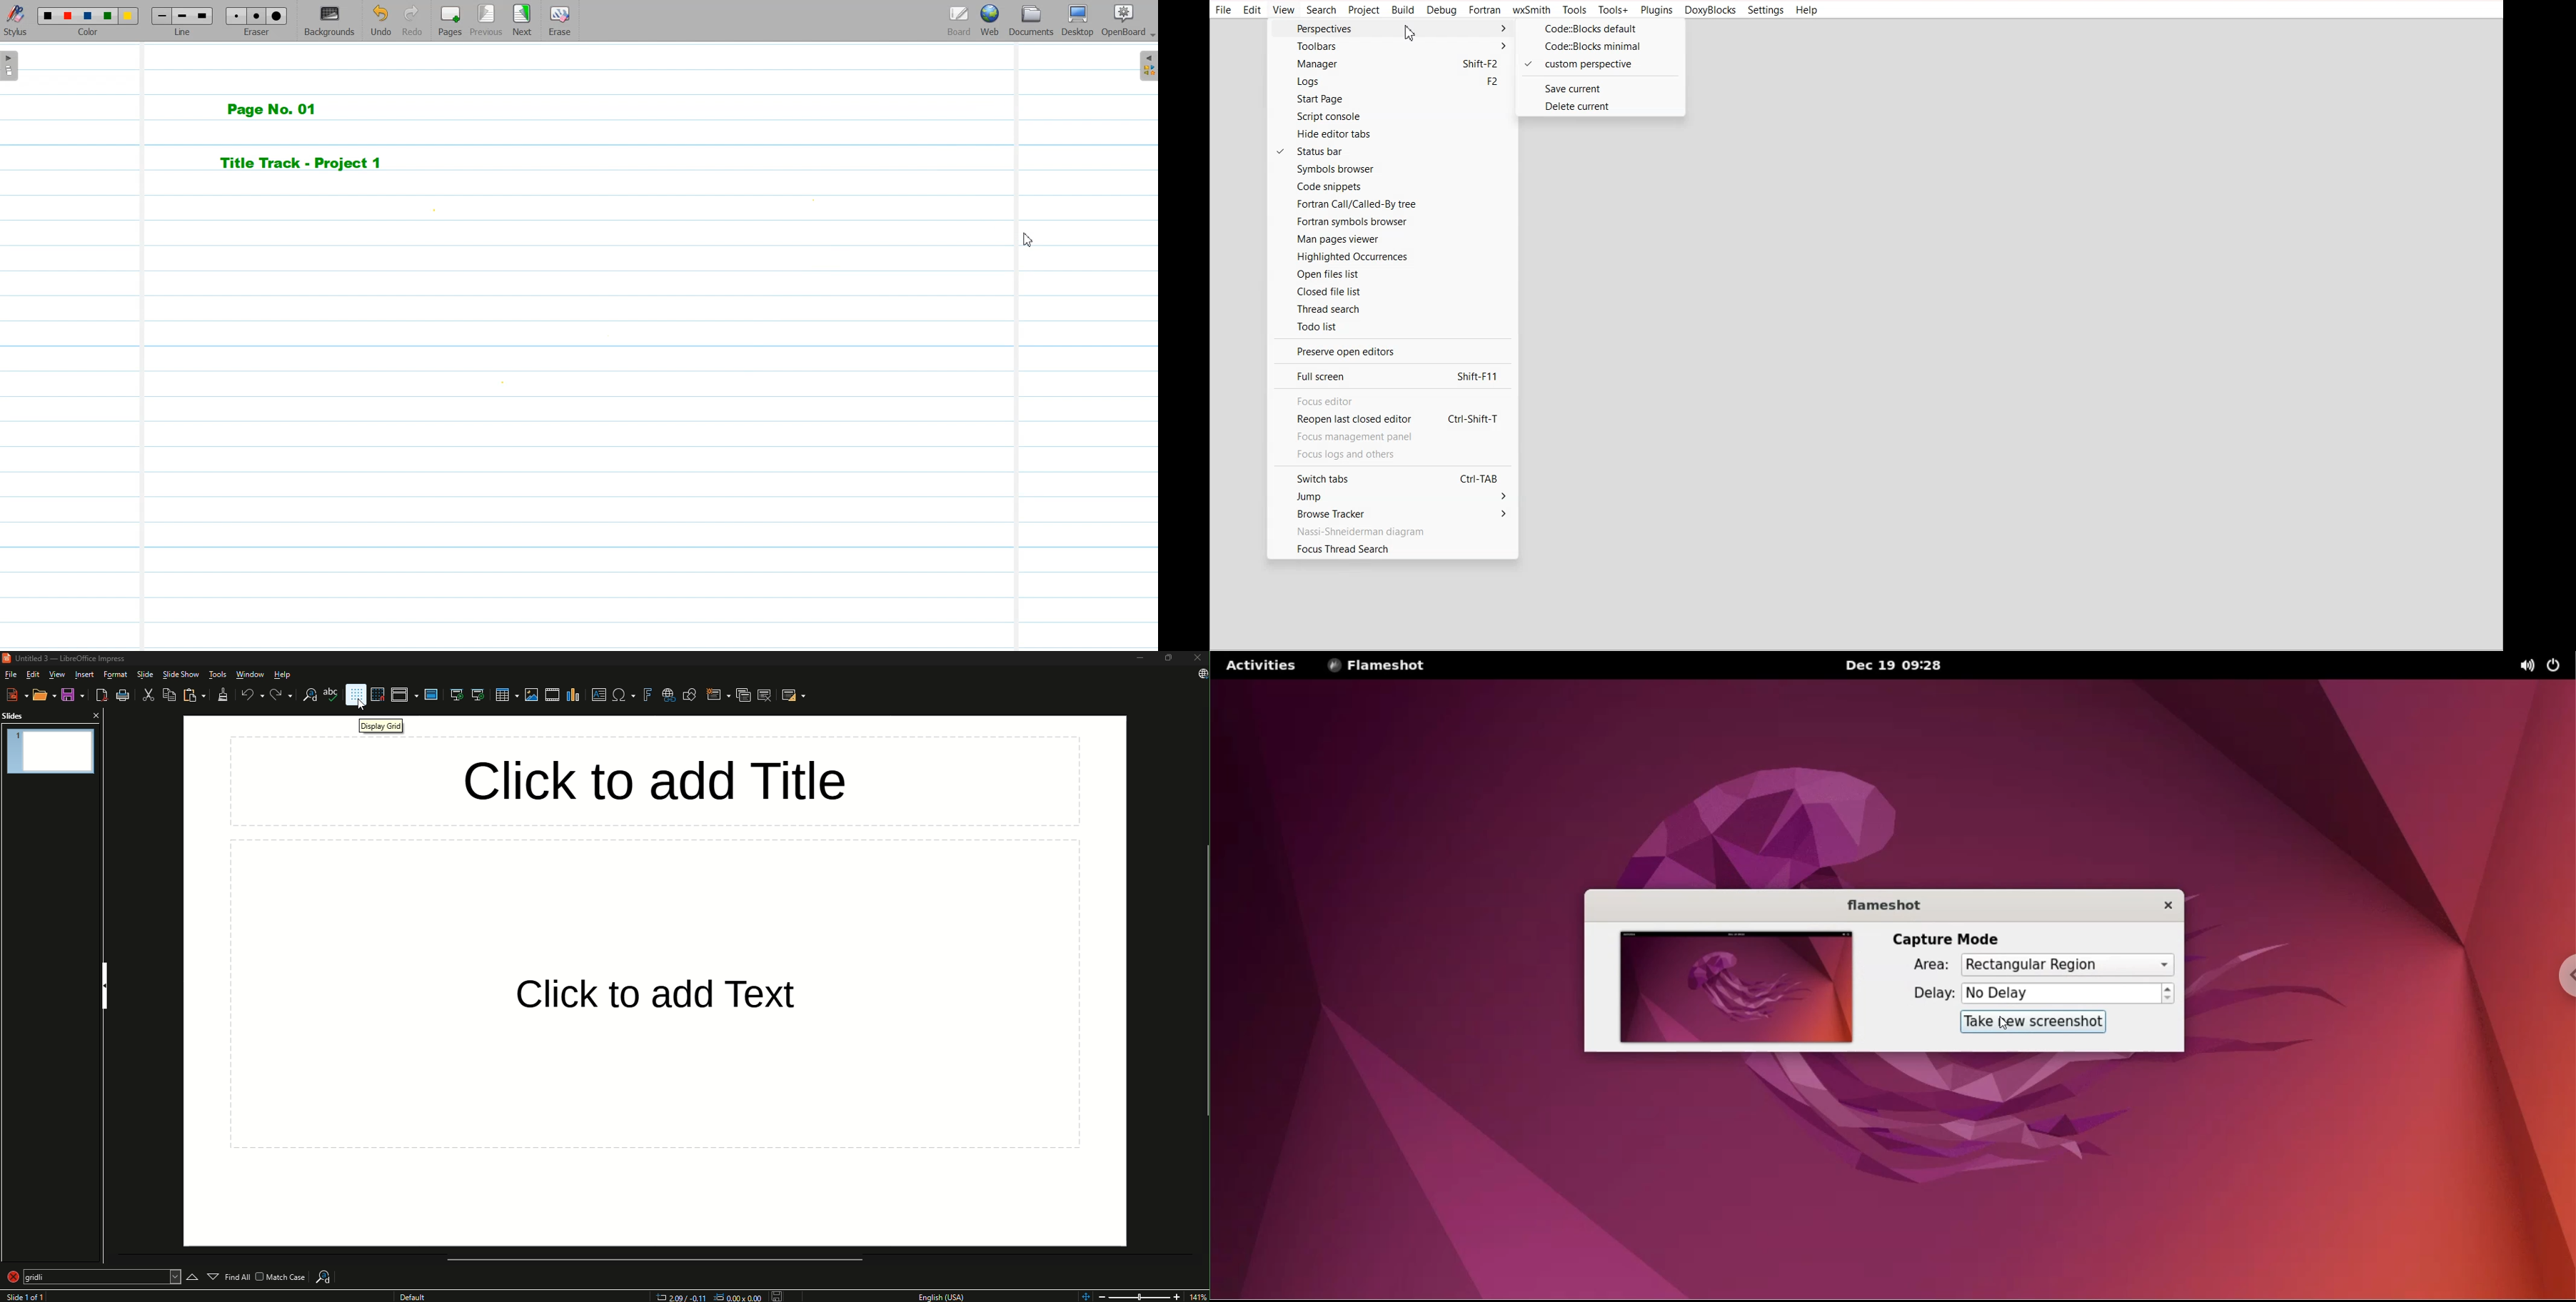 The height and width of the screenshot is (1316, 2576). Describe the element at coordinates (405, 695) in the screenshot. I see `Display views` at that location.